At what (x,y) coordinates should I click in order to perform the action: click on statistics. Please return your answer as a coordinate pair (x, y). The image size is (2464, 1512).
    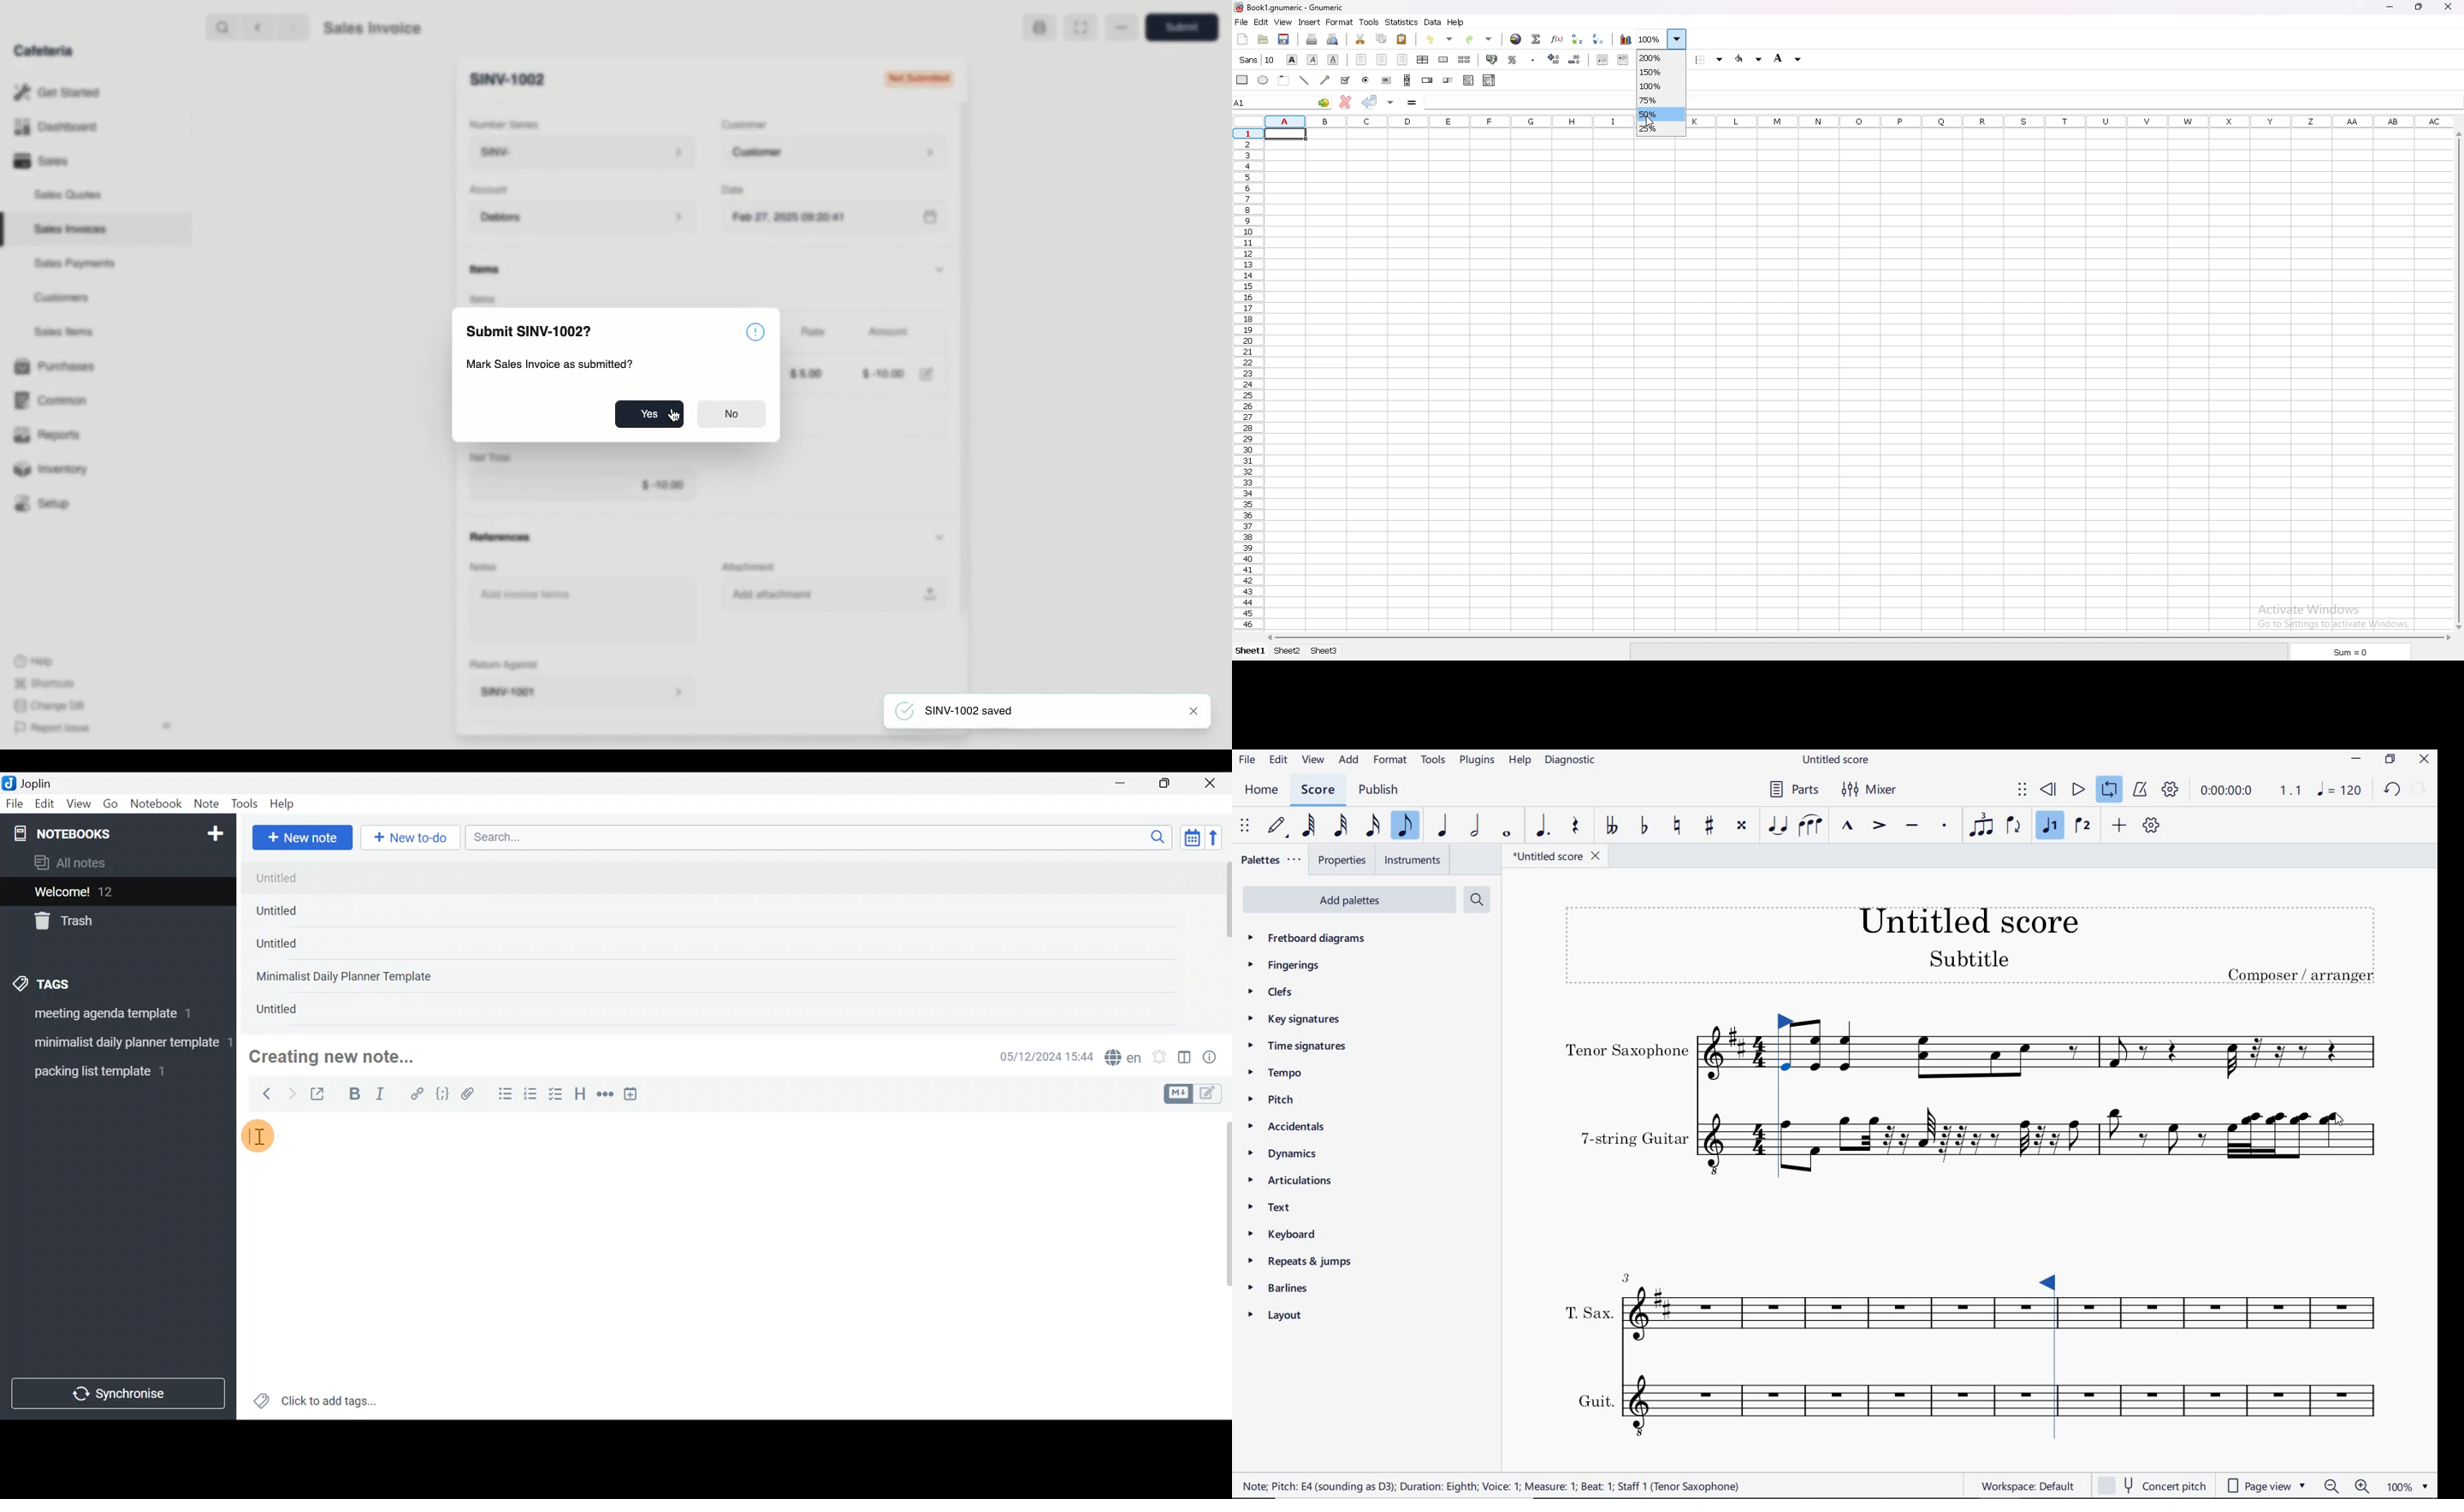
    Looking at the image, I should click on (1402, 22).